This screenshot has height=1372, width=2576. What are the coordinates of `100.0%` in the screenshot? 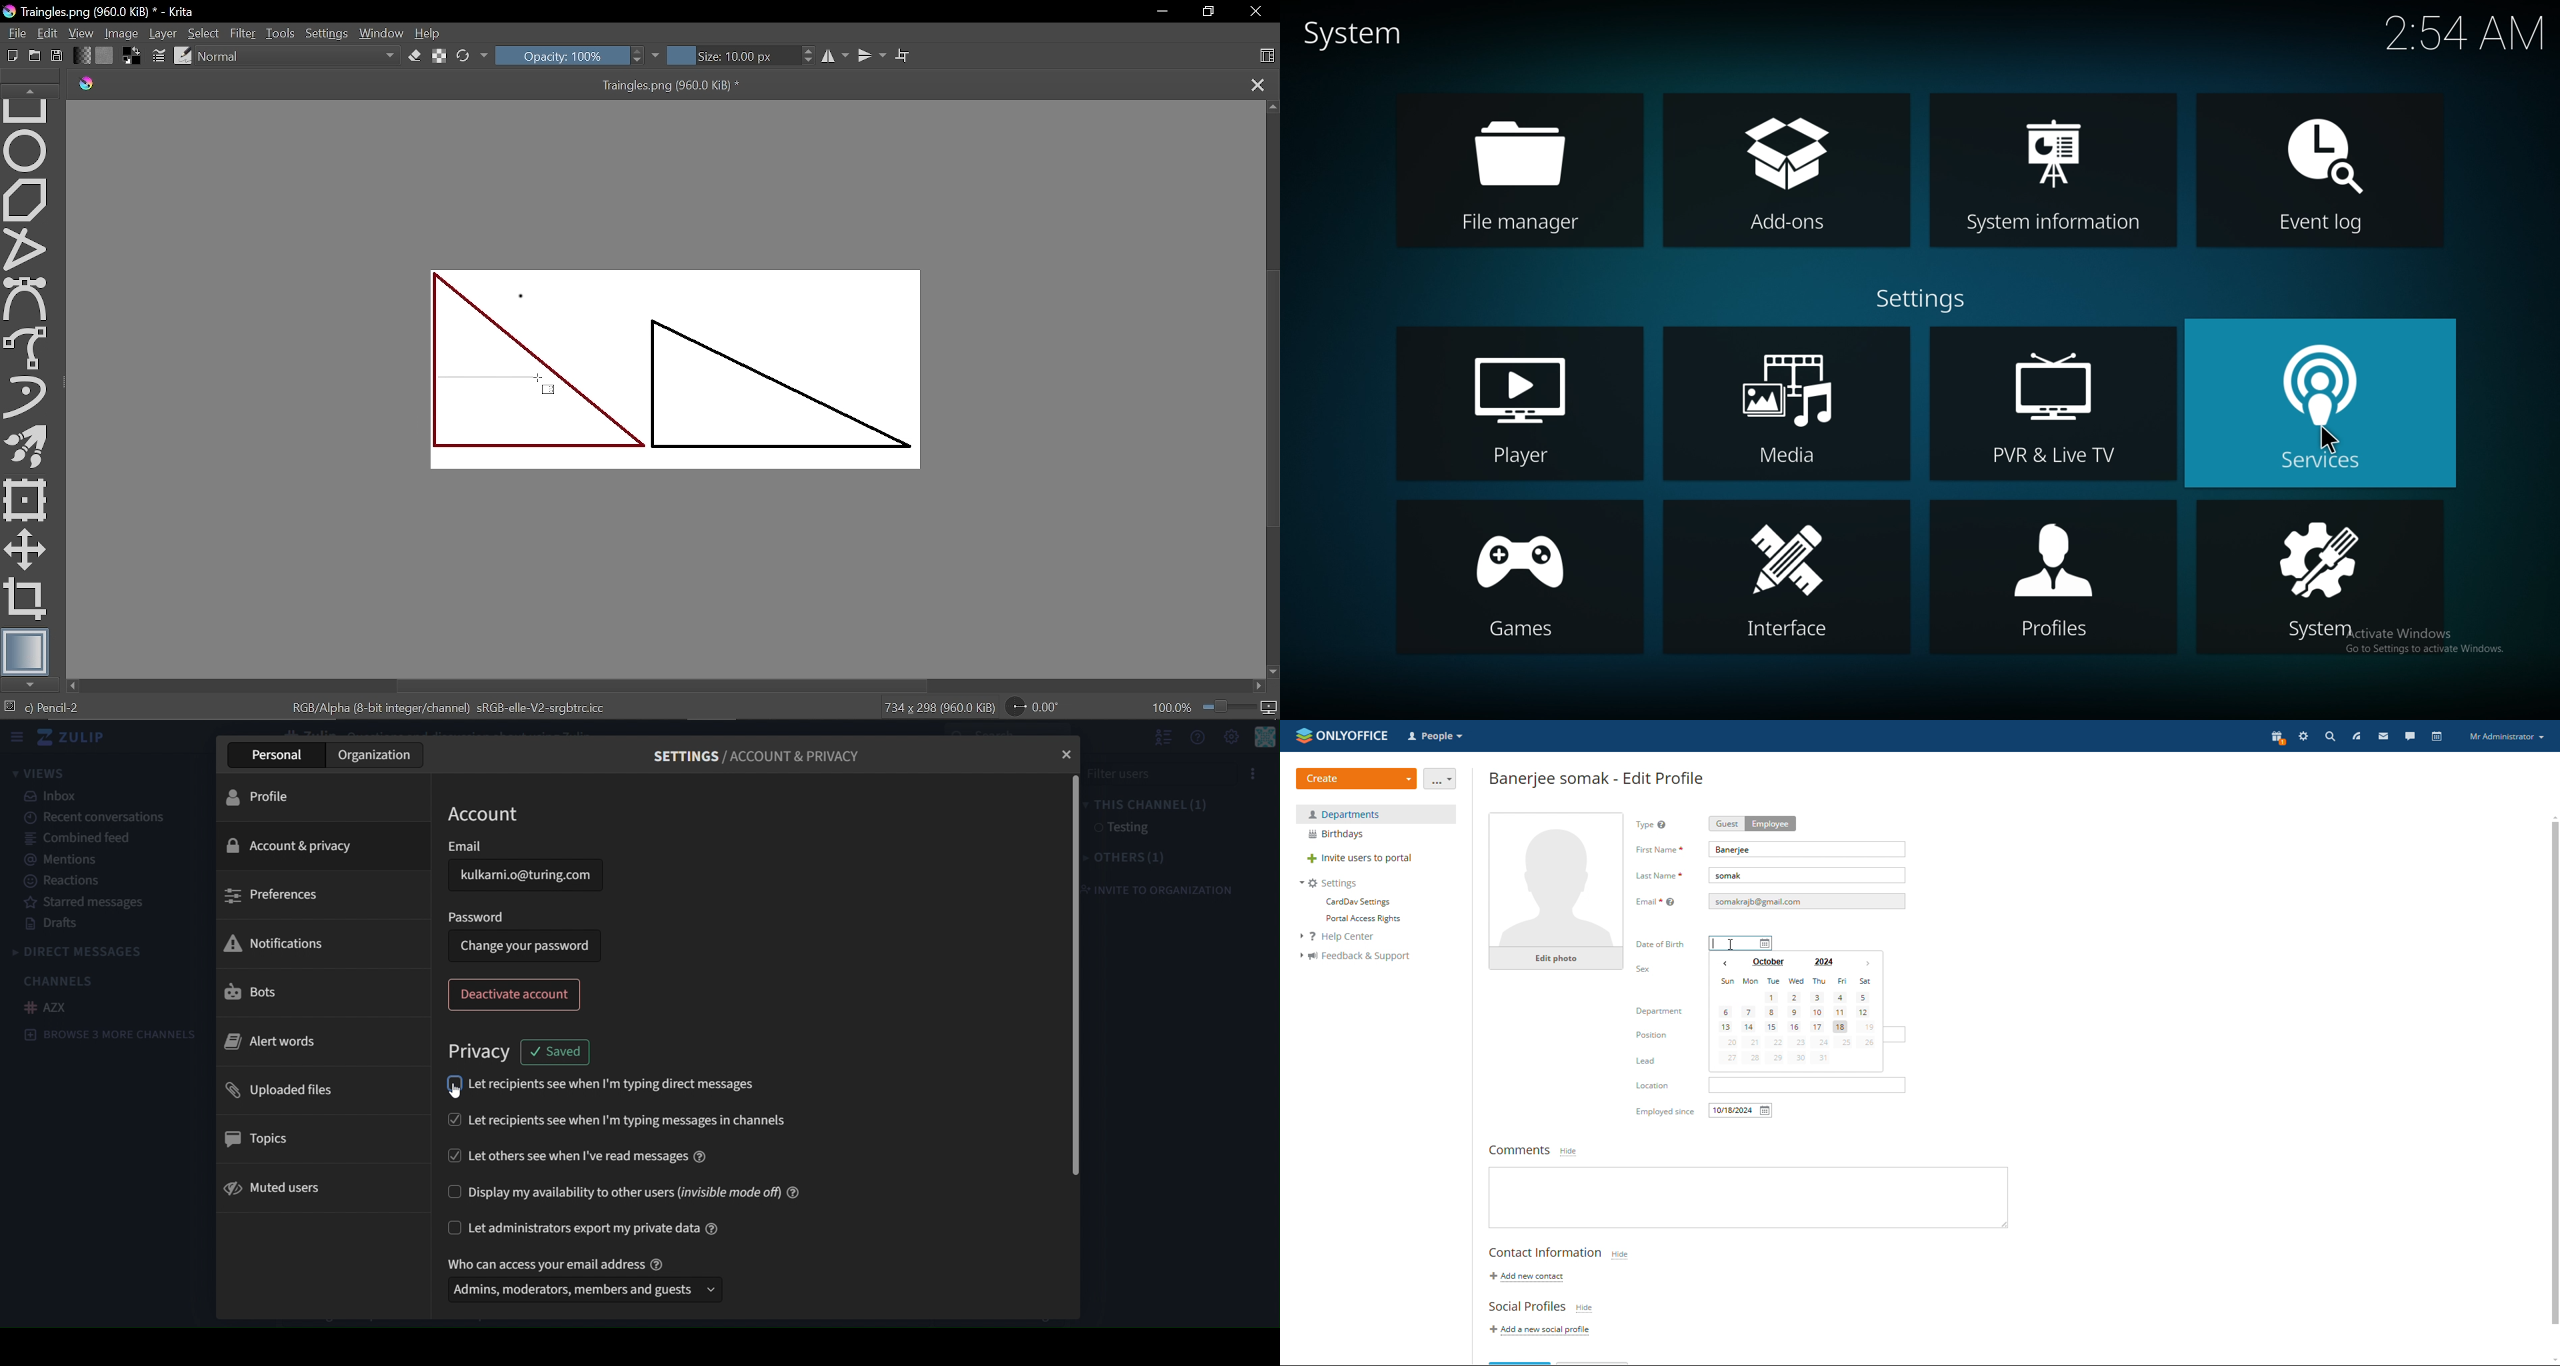 It's located at (1215, 707).